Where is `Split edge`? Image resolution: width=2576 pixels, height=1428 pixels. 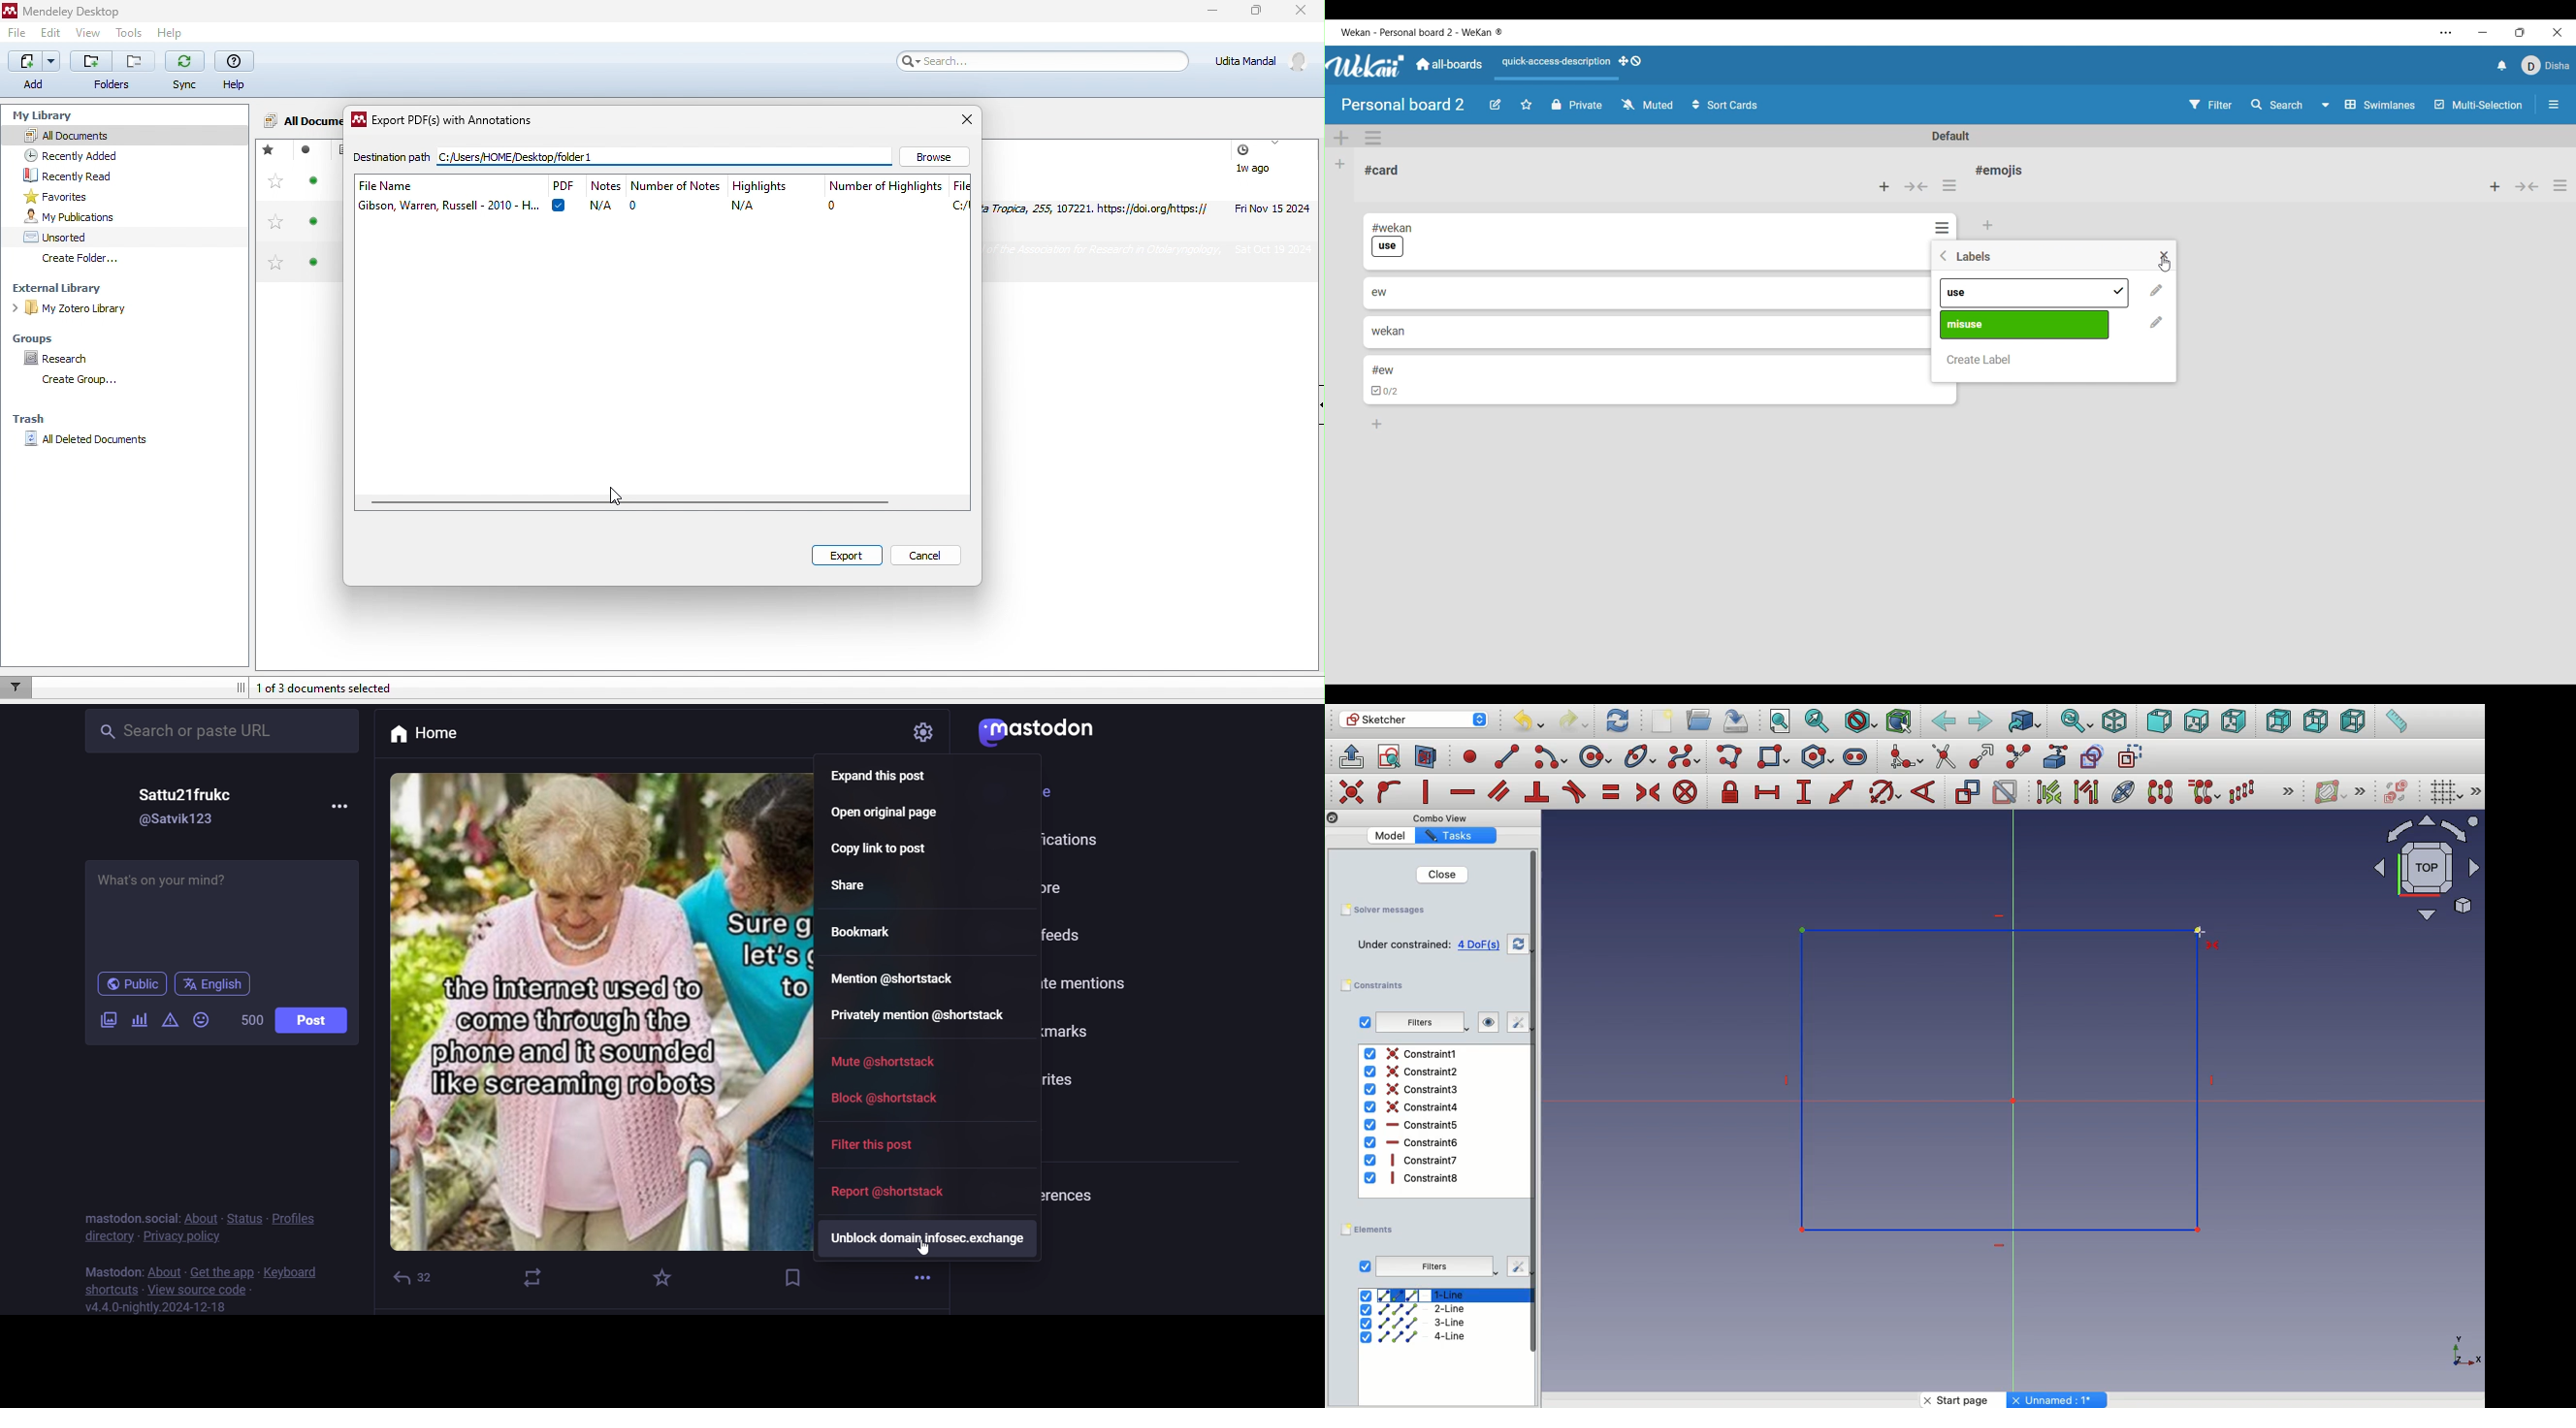 Split edge is located at coordinates (2018, 757).